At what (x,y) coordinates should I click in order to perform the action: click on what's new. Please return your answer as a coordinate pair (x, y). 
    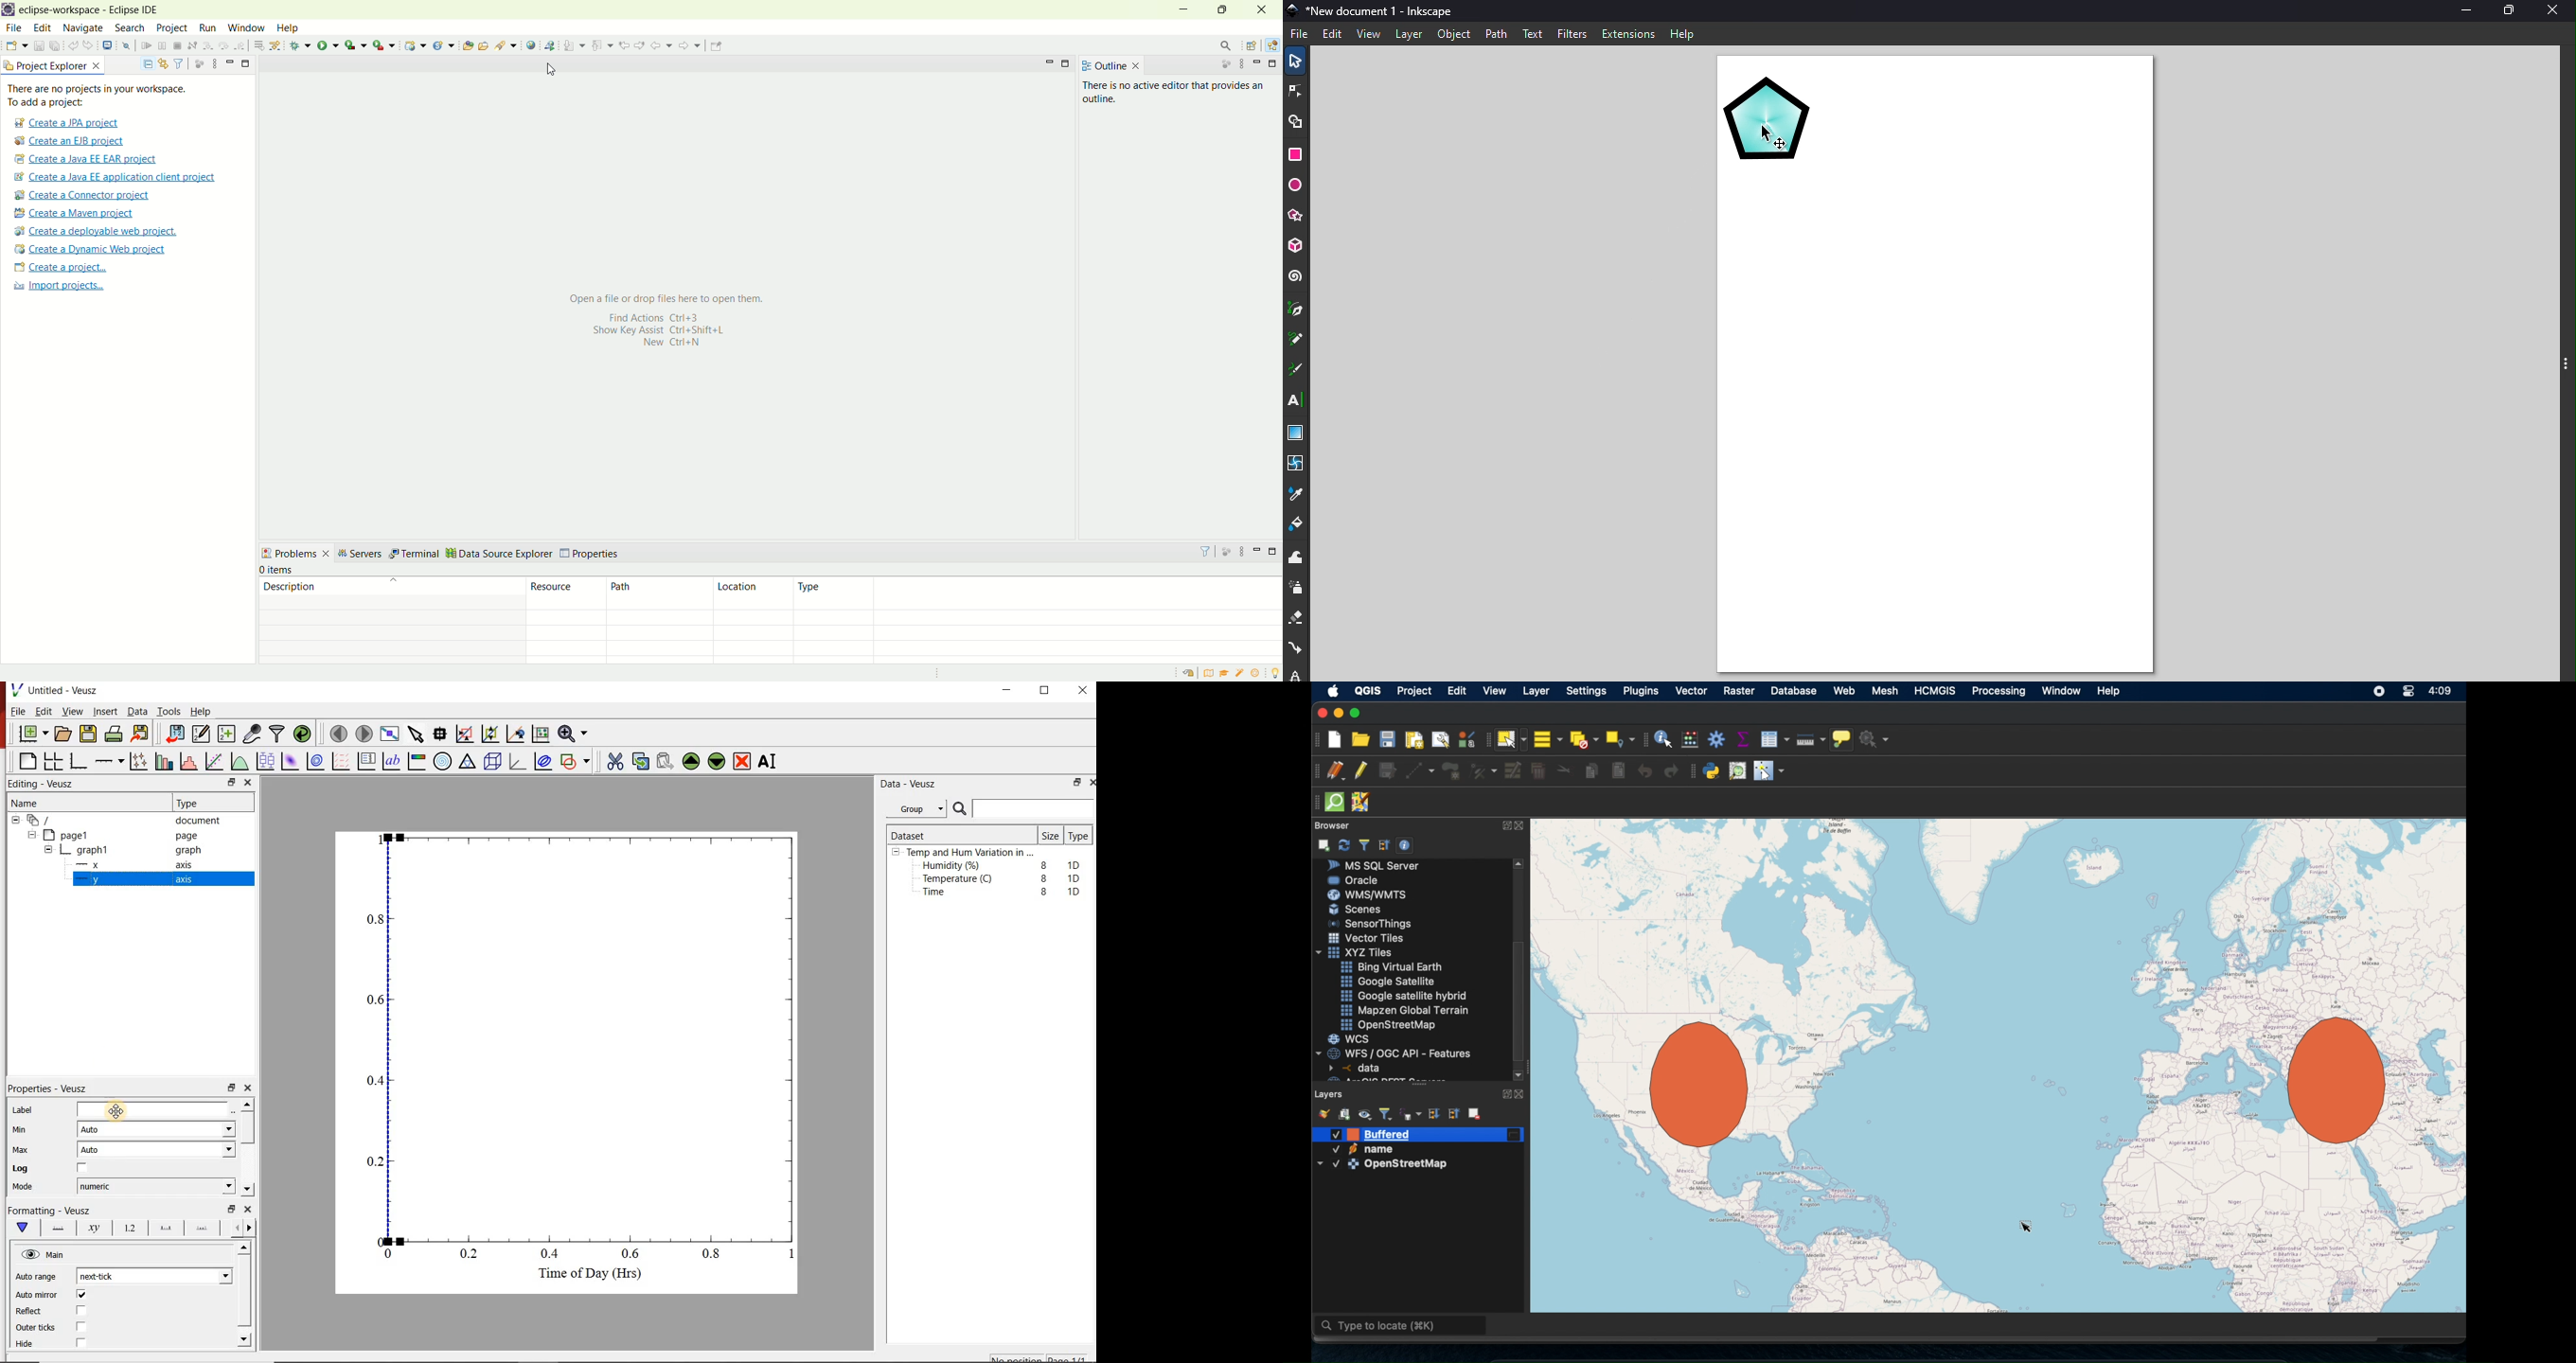
    Looking at the image, I should click on (1260, 673).